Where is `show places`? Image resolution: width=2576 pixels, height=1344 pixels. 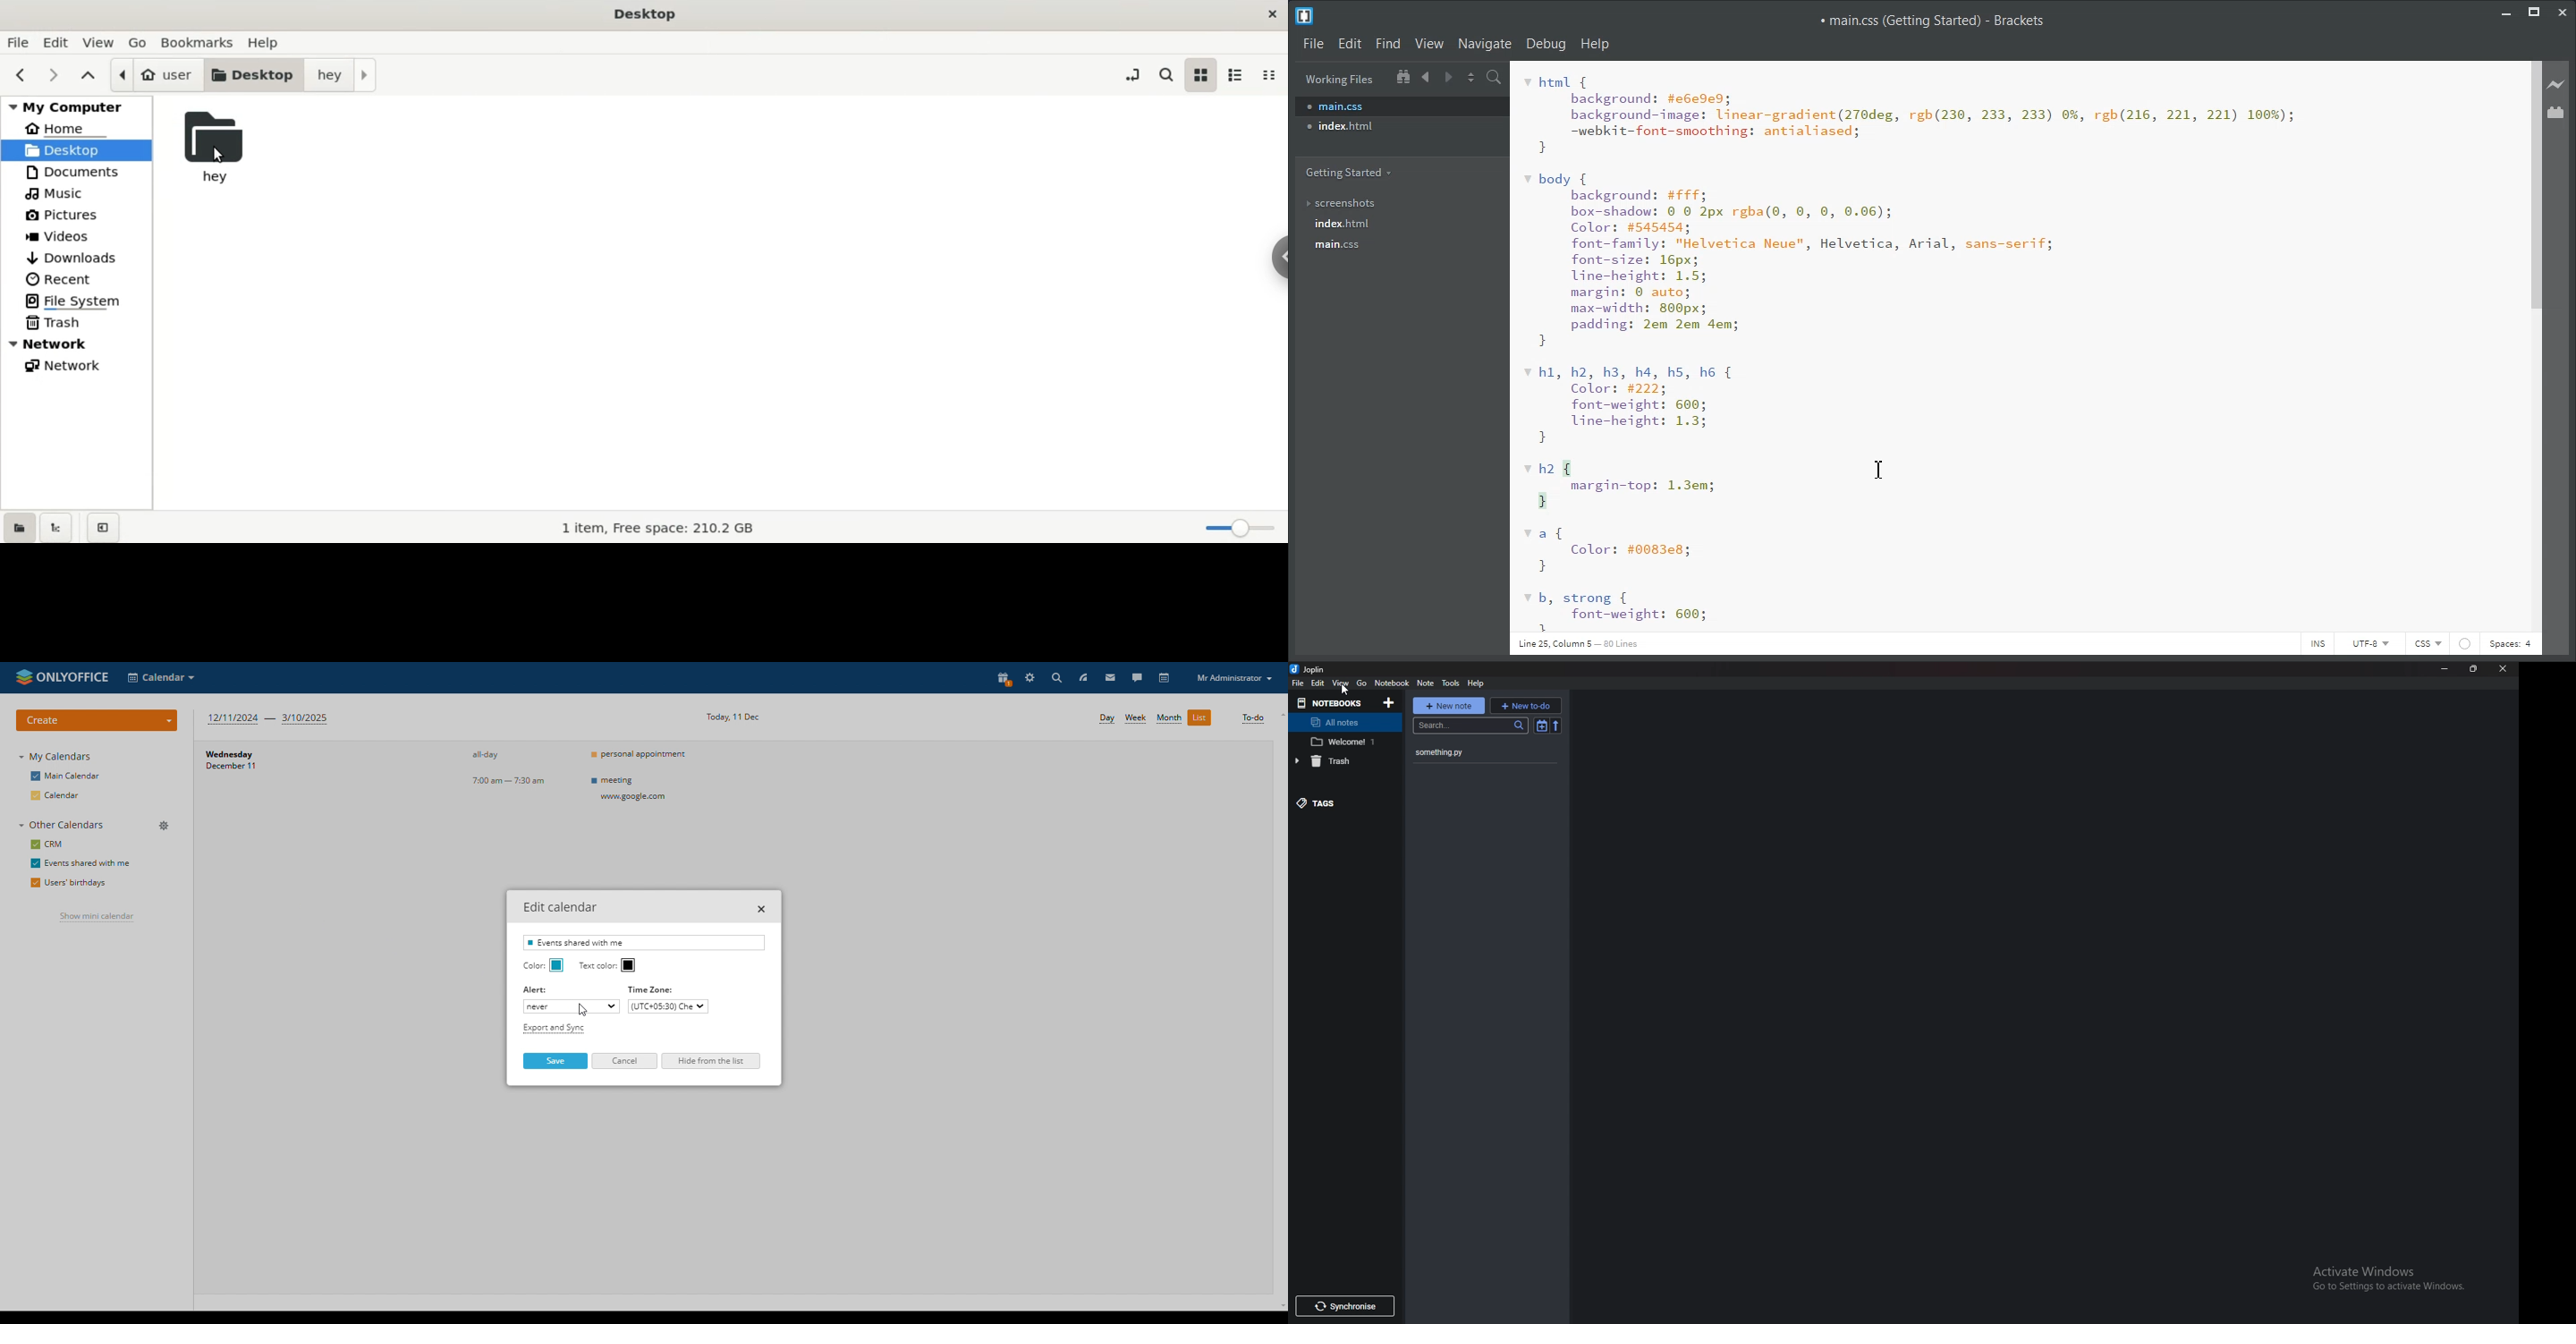 show places is located at coordinates (17, 529).